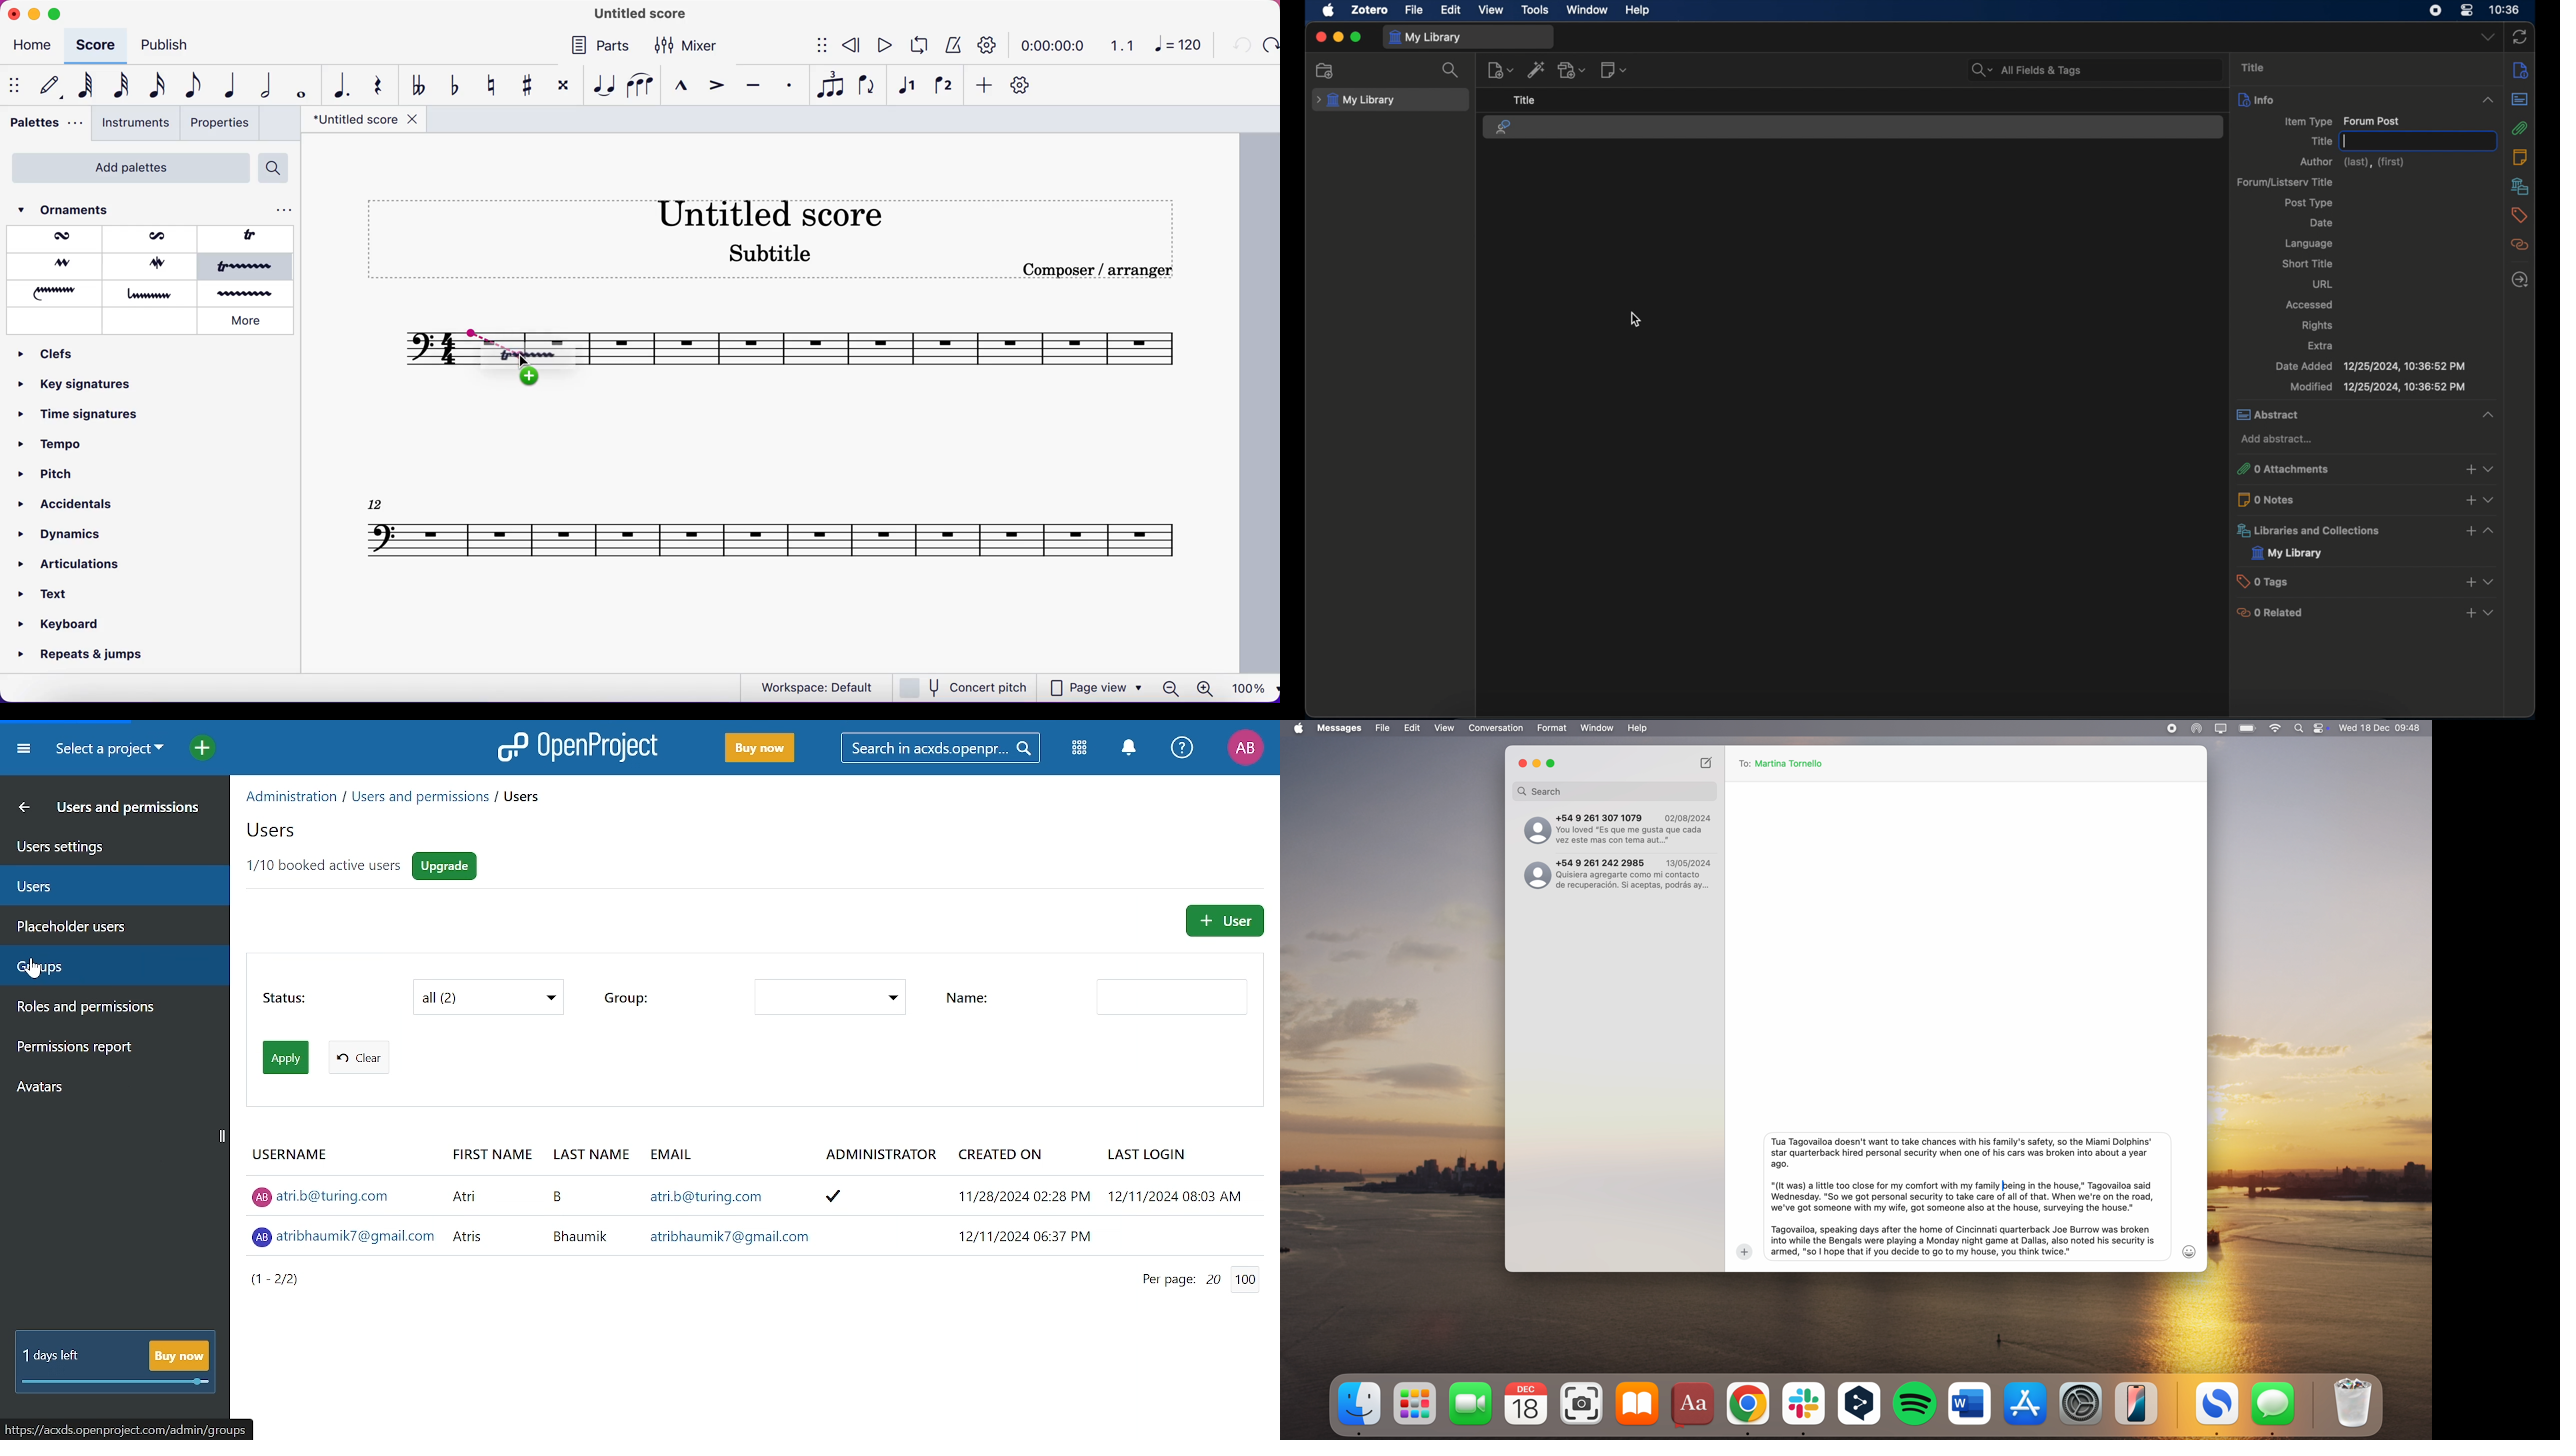 The width and height of the screenshot is (2576, 1456). Describe the element at coordinates (2435, 11) in the screenshot. I see `screen recorder` at that location.